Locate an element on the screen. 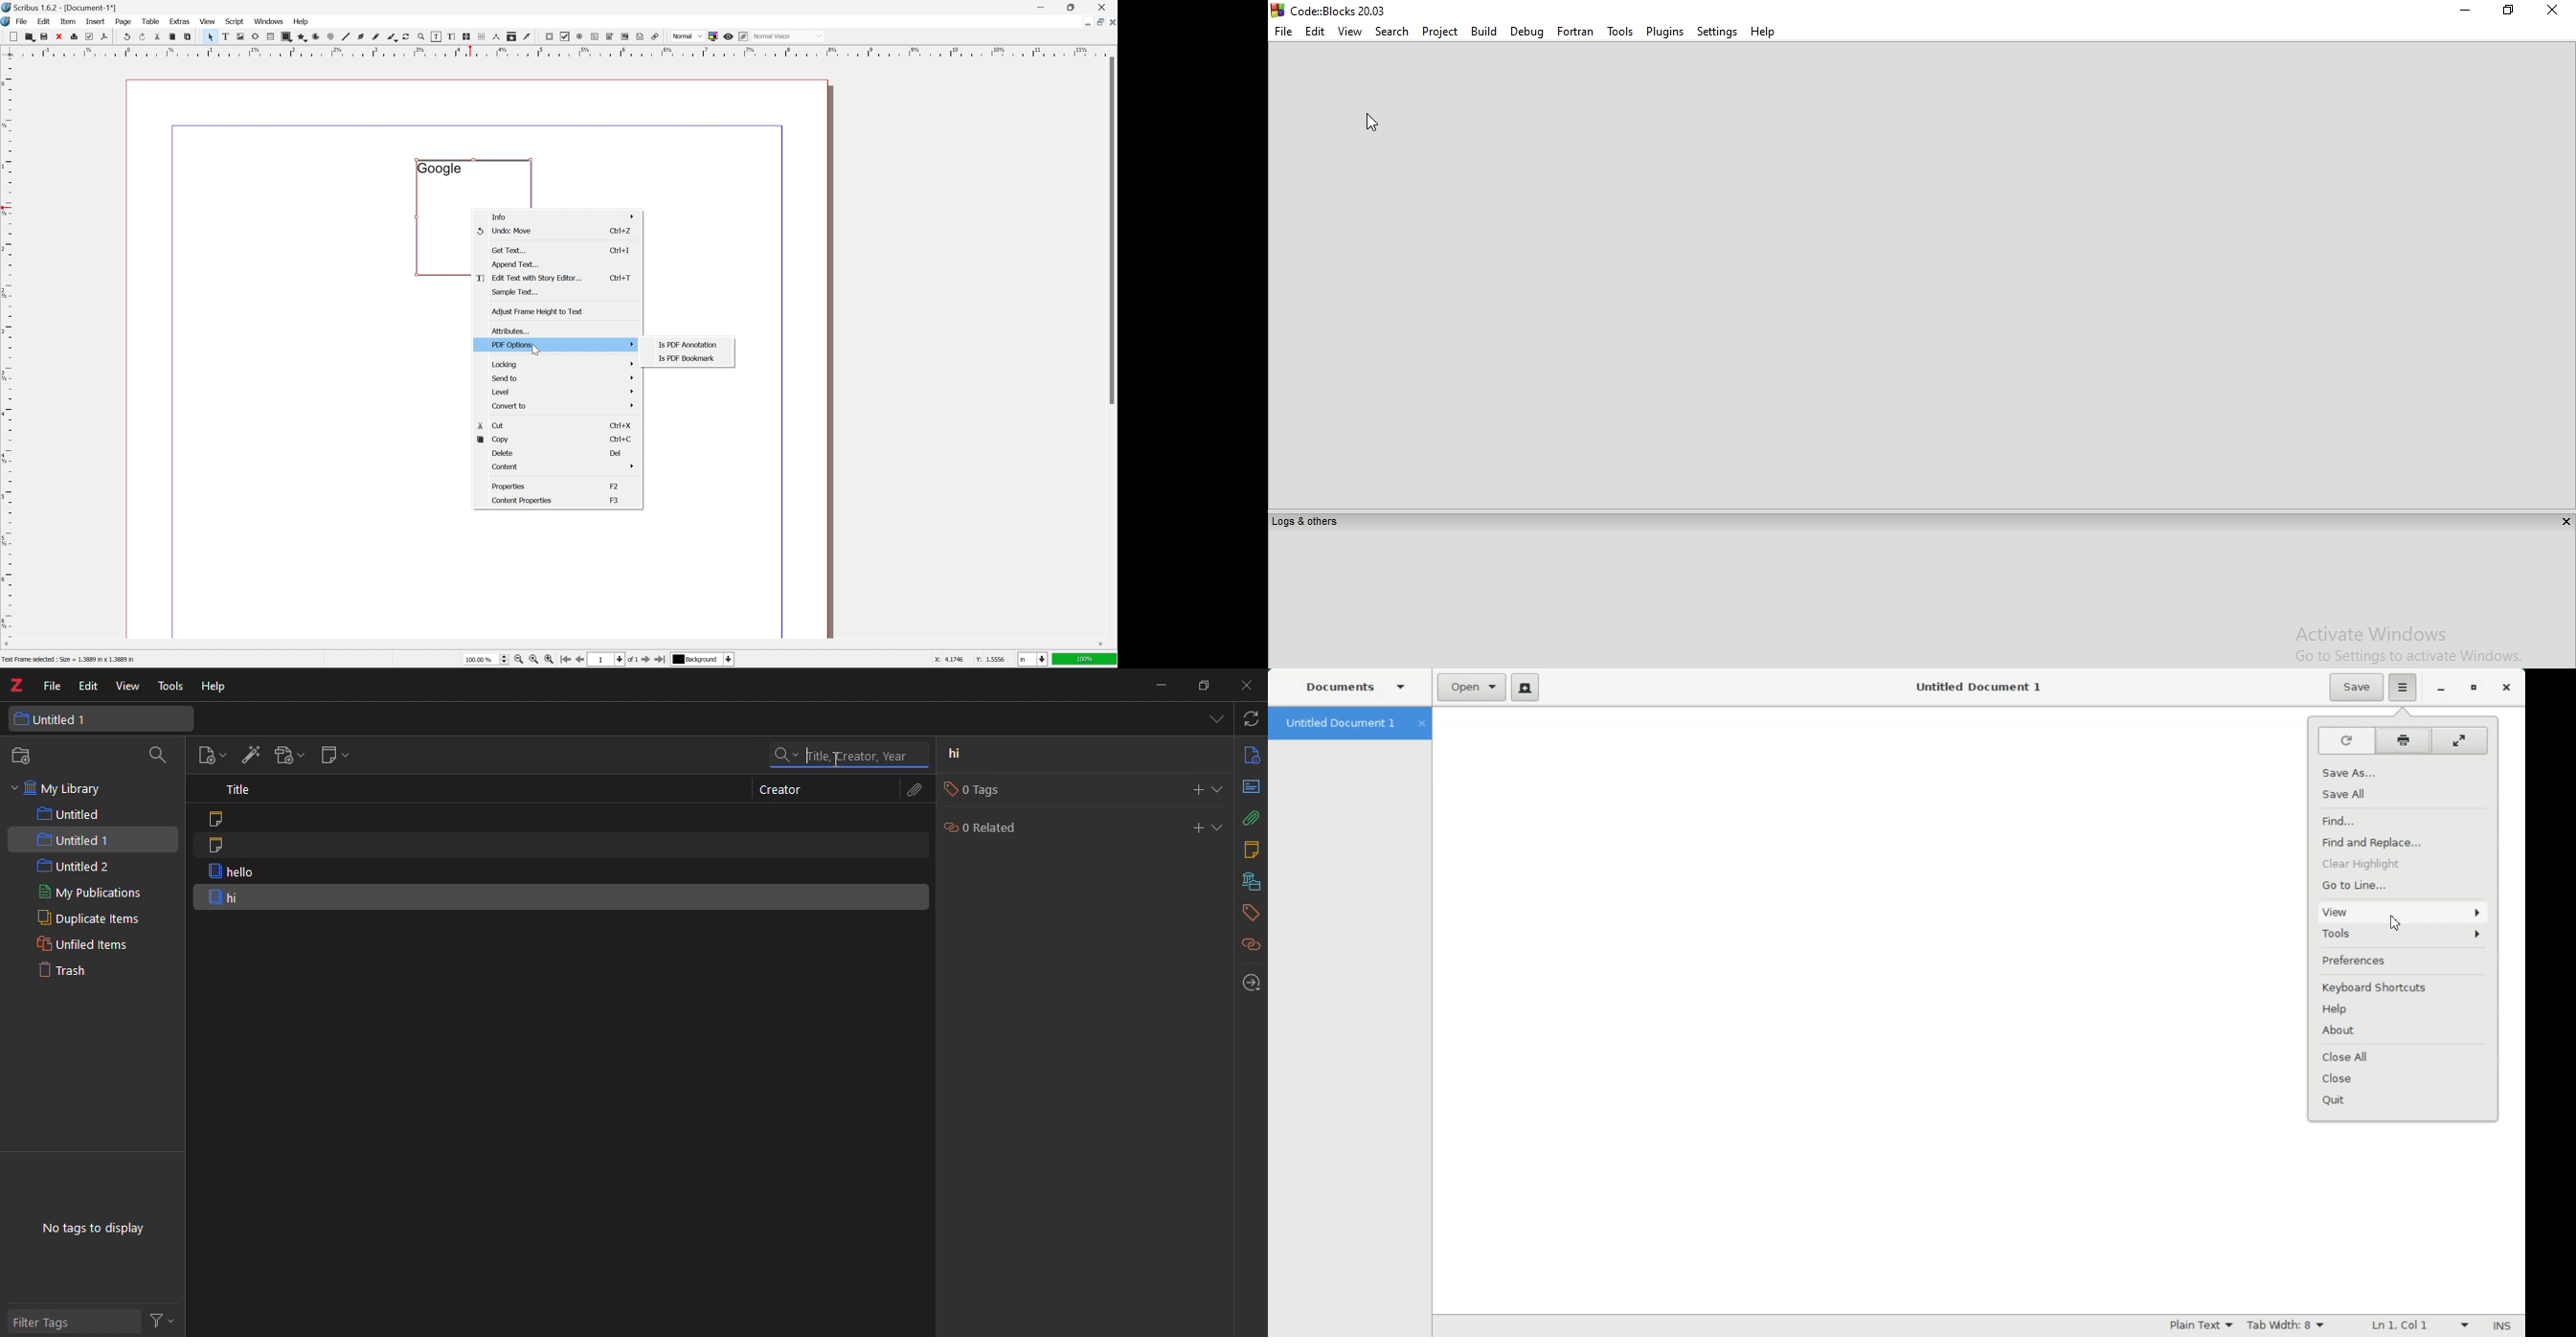  F2 is located at coordinates (615, 485).